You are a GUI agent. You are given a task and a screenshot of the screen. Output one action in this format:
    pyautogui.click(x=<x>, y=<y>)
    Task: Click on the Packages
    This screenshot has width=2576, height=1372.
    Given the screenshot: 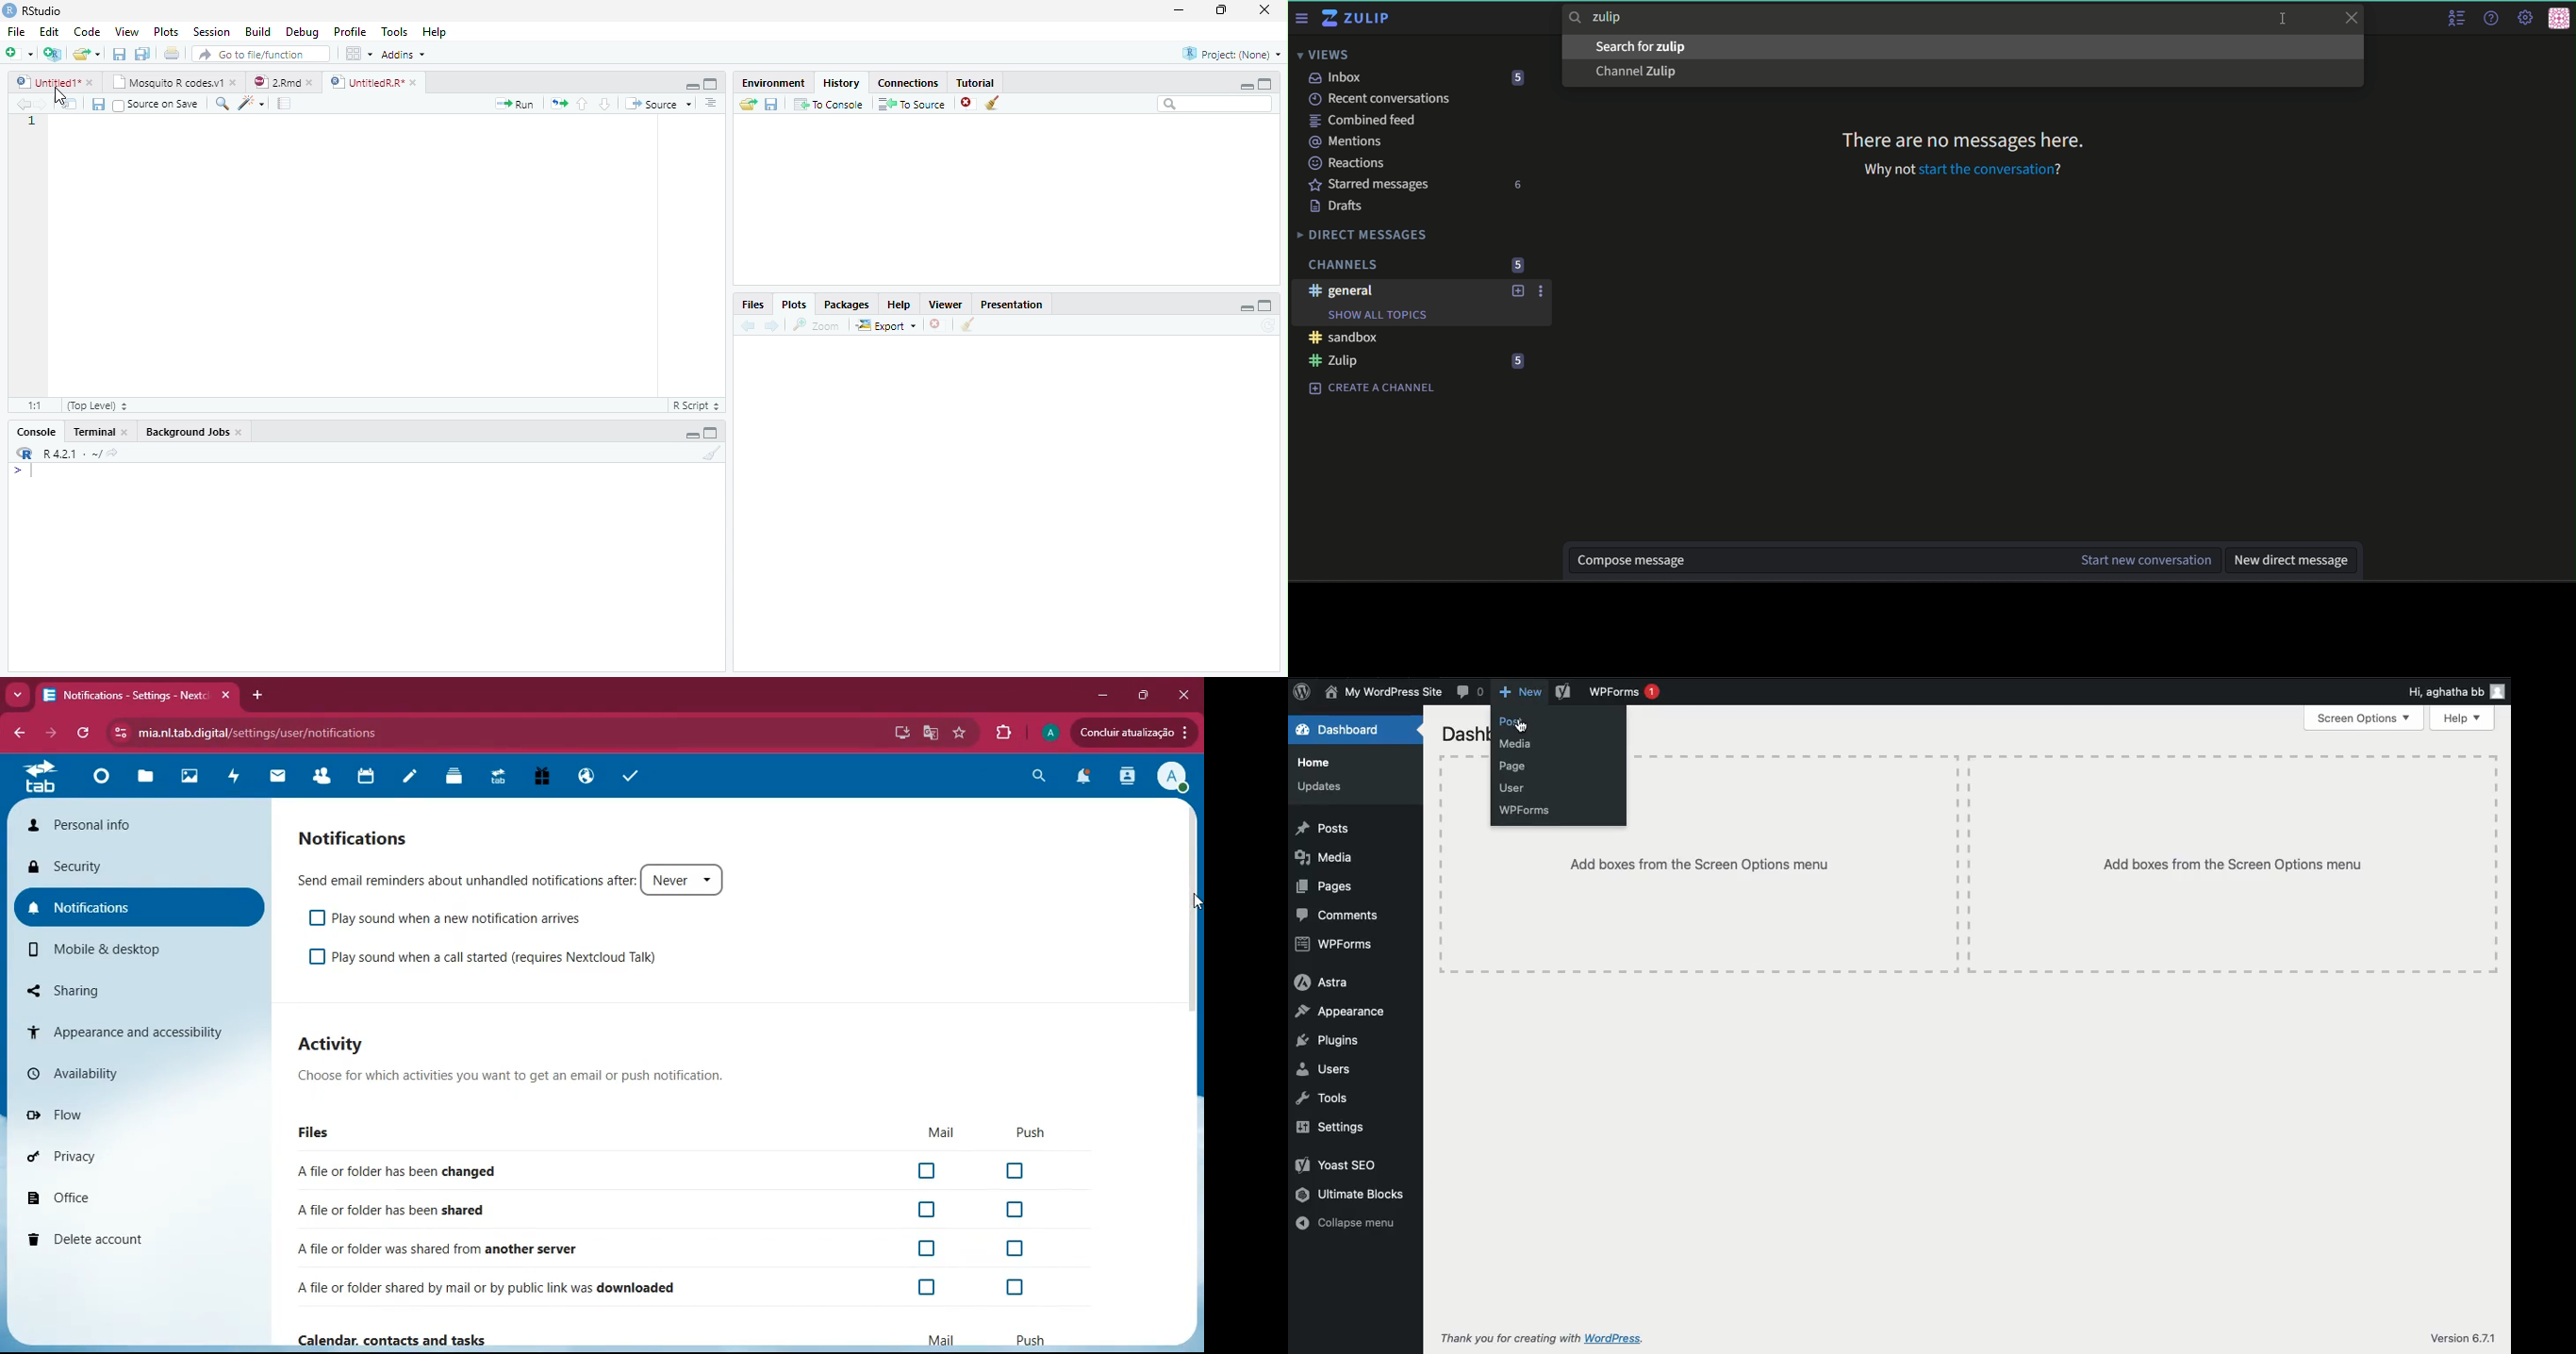 What is the action you would take?
    pyautogui.click(x=845, y=304)
    